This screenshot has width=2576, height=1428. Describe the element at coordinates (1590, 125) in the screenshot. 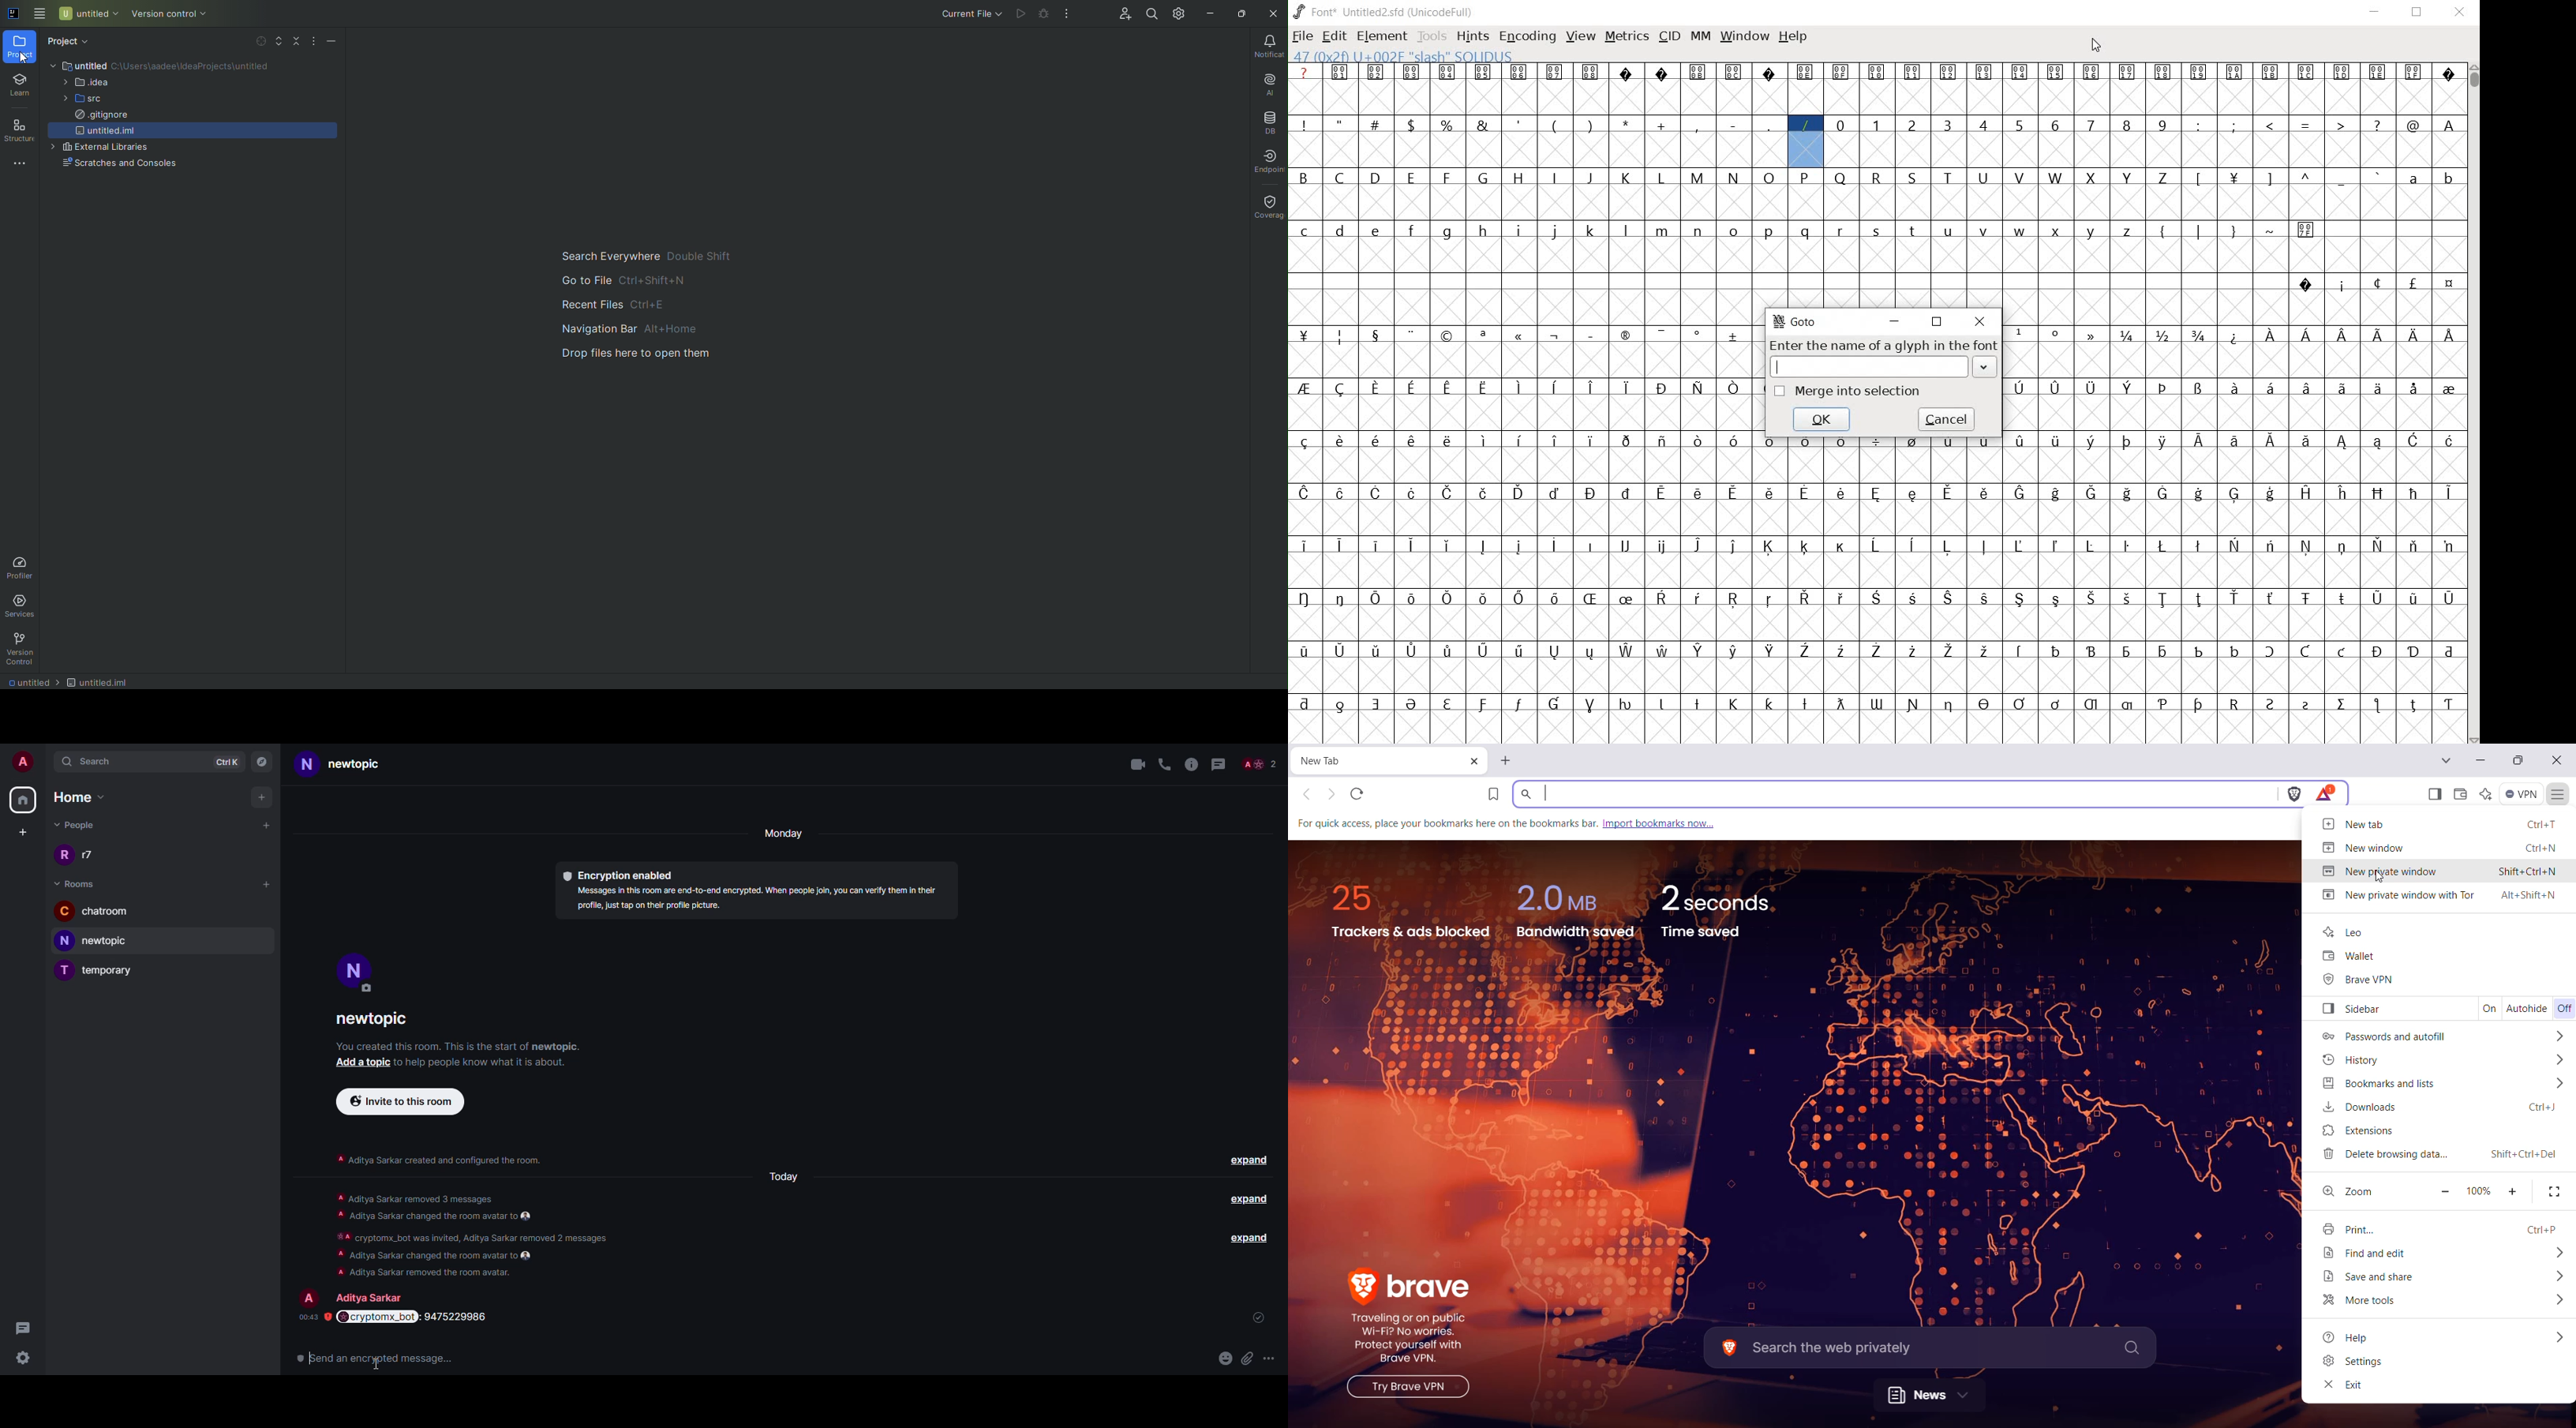

I see `glyph` at that location.